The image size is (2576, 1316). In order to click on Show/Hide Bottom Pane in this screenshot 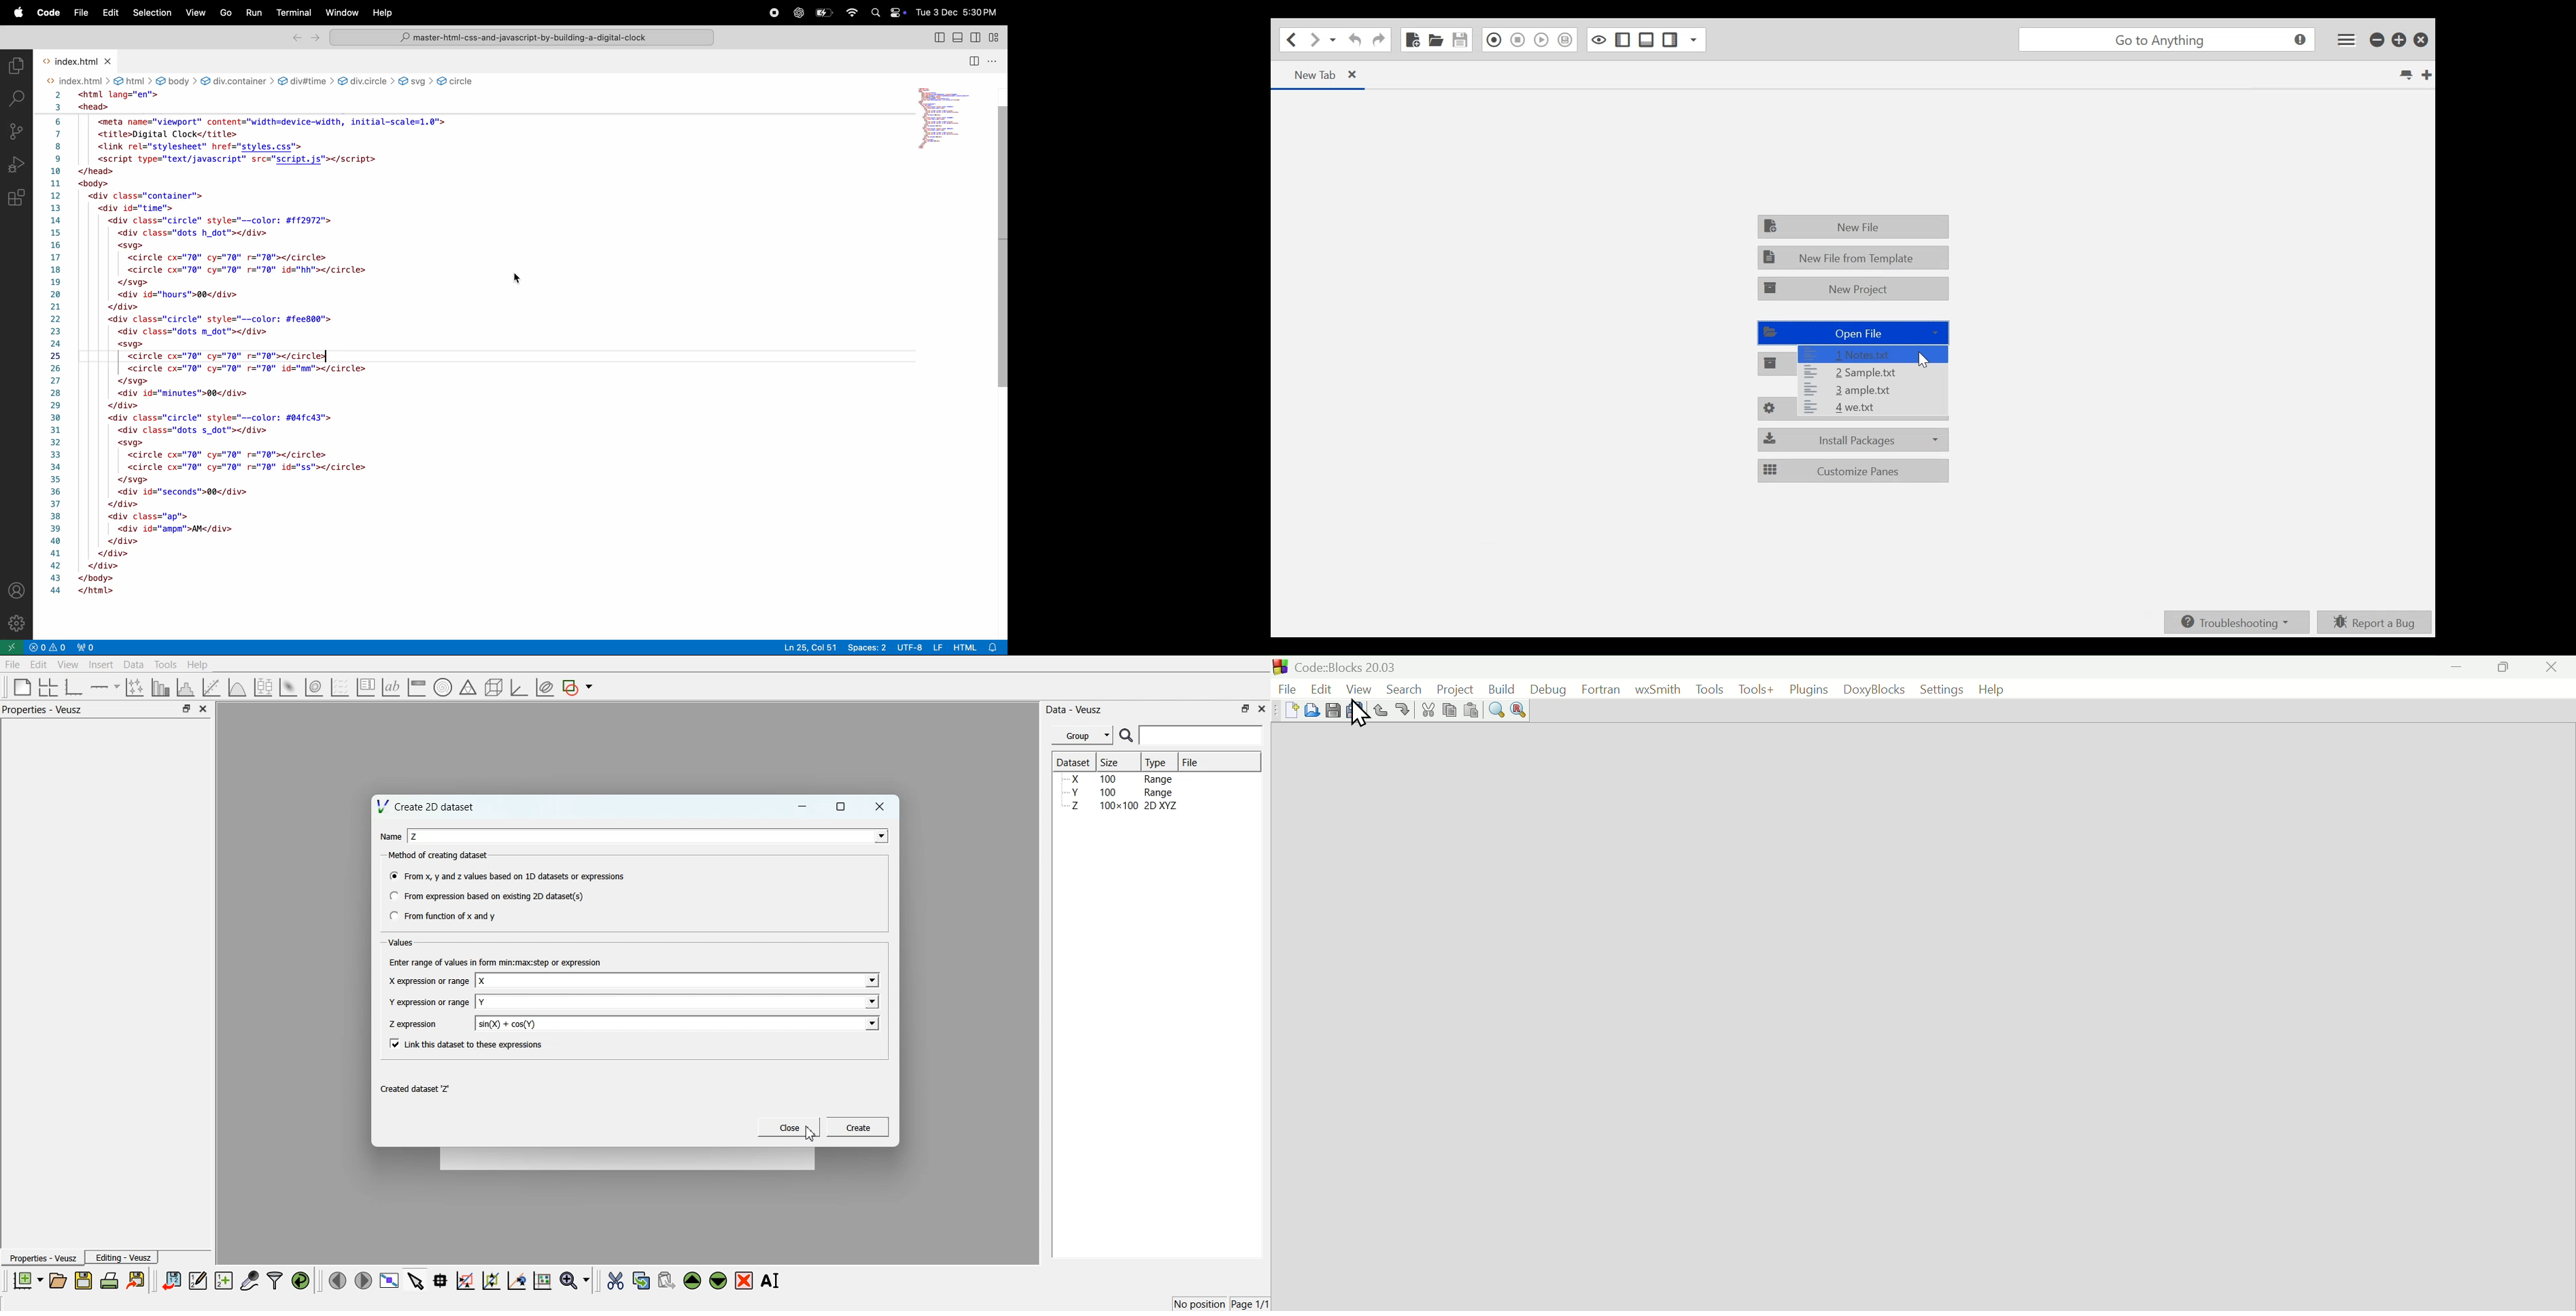, I will do `click(1646, 39)`.